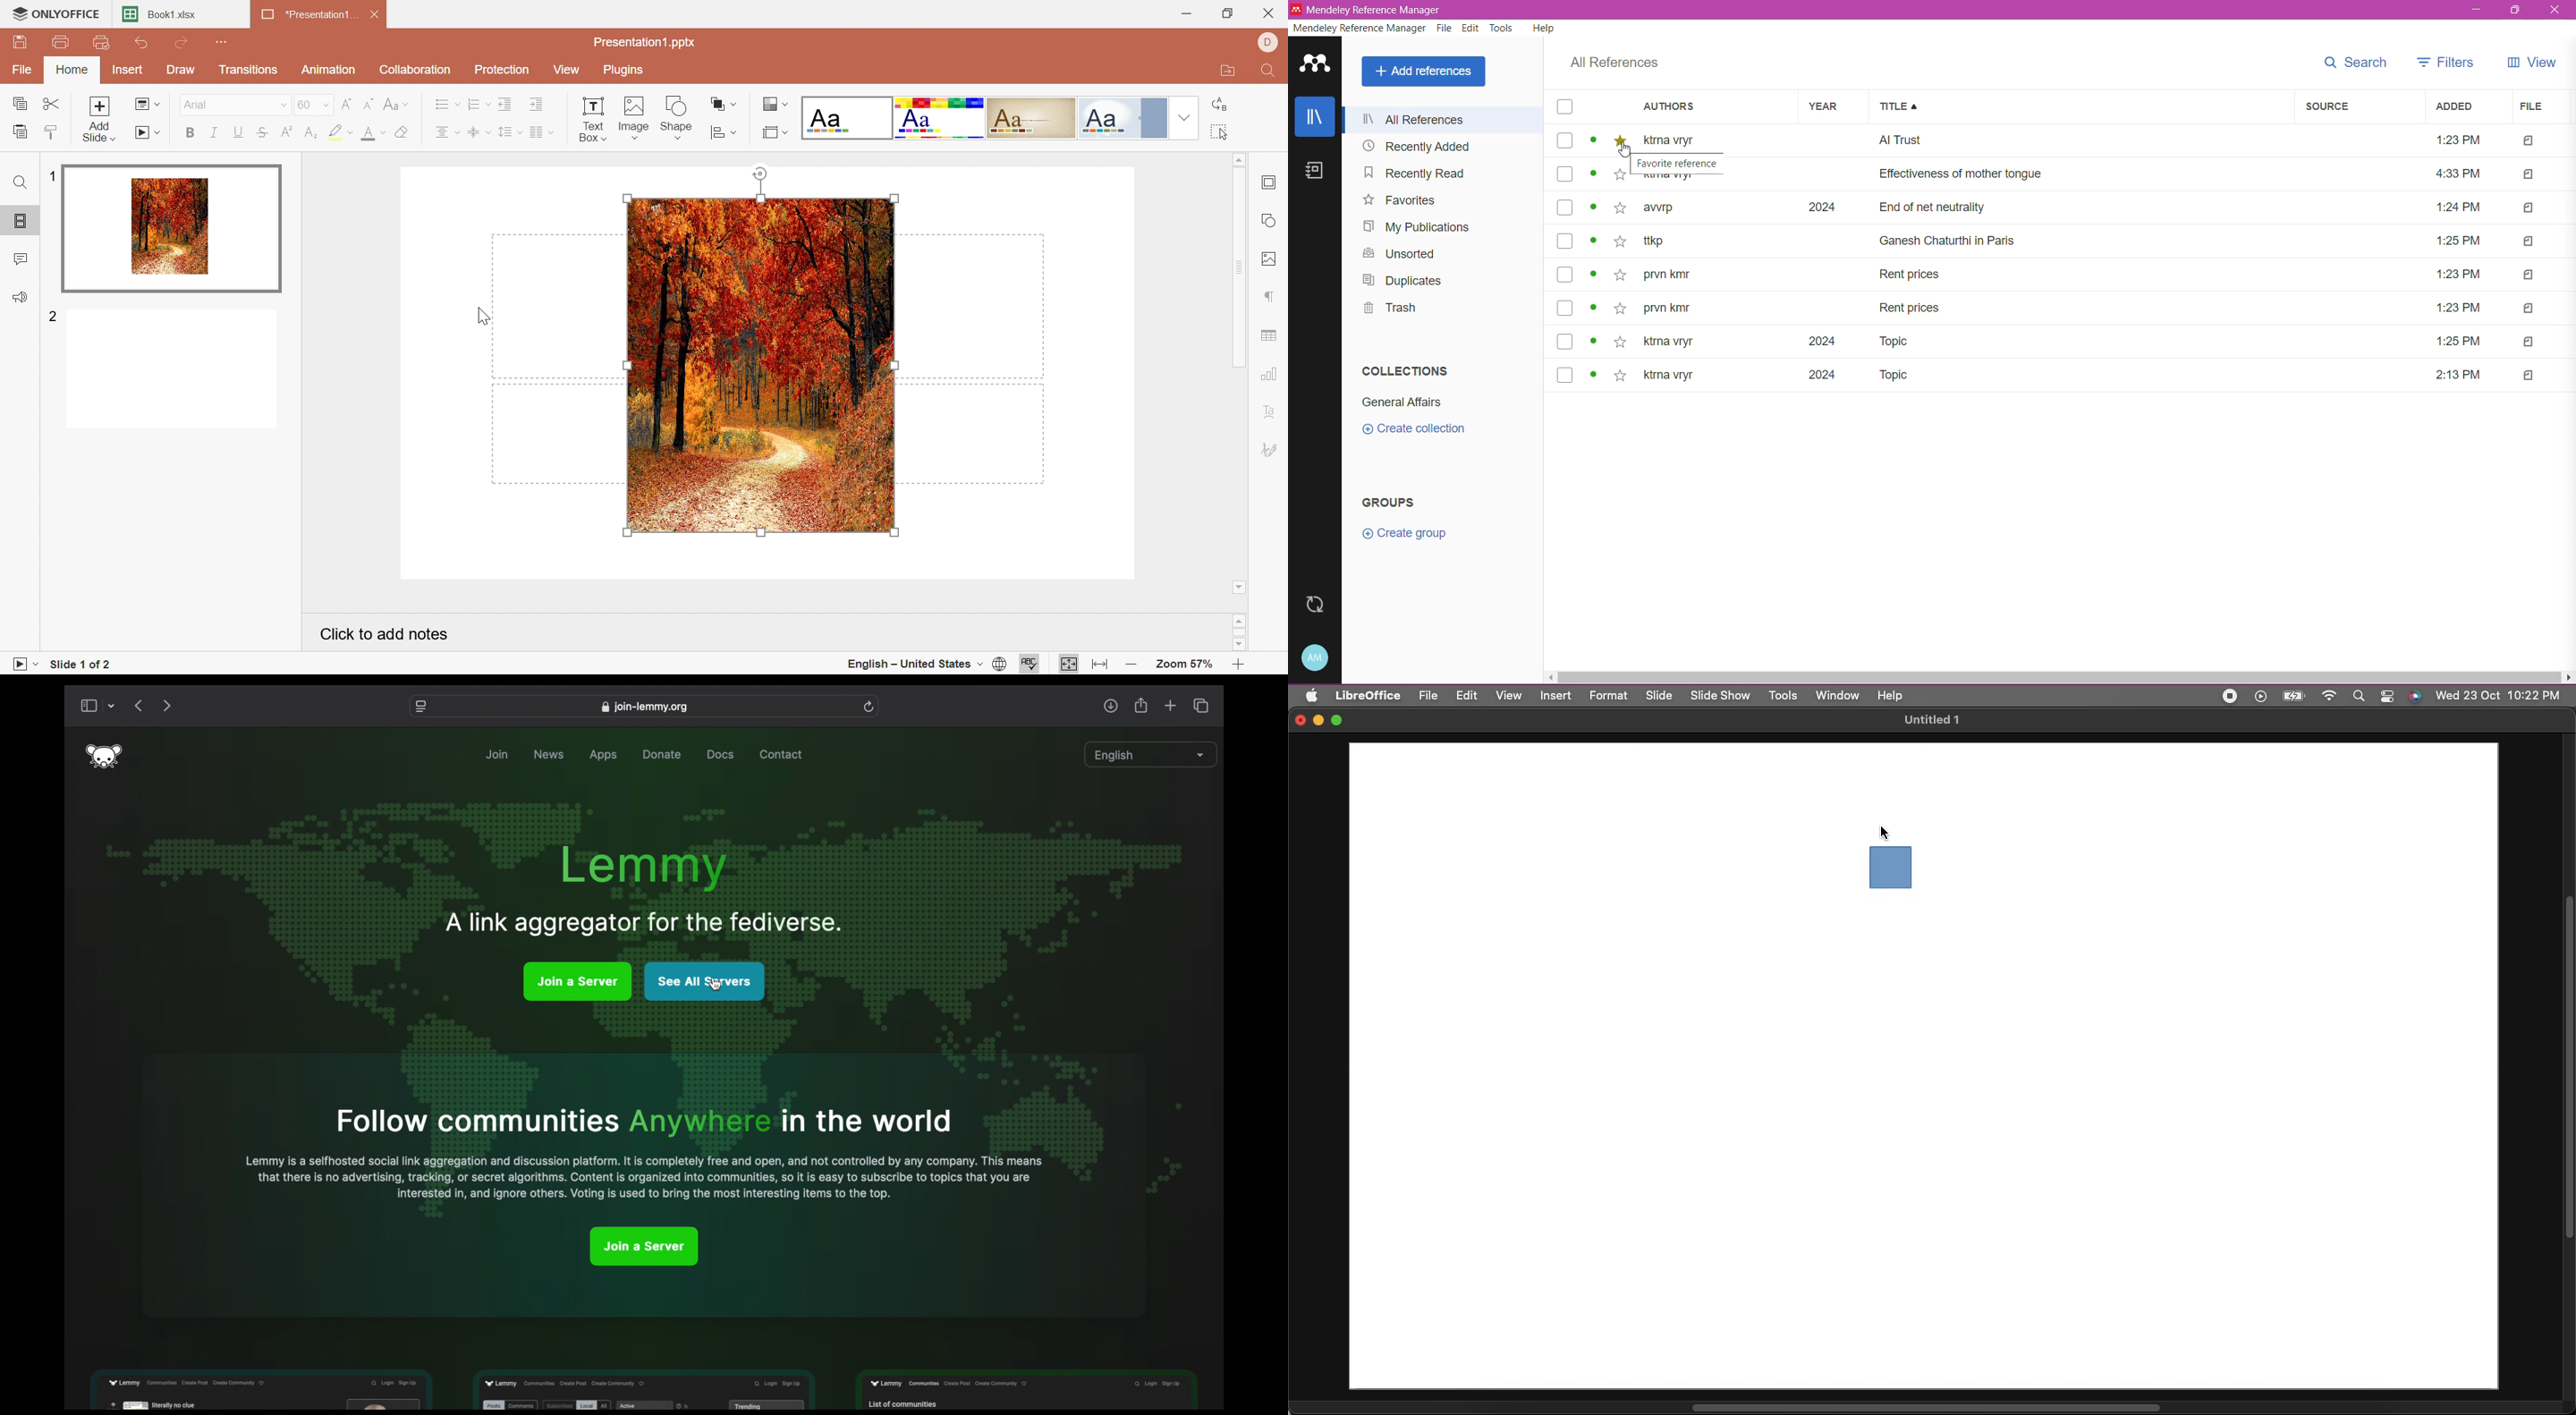 Image resolution: width=2576 pixels, height=1428 pixels. I want to click on Add to favorite, so click(1621, 342).